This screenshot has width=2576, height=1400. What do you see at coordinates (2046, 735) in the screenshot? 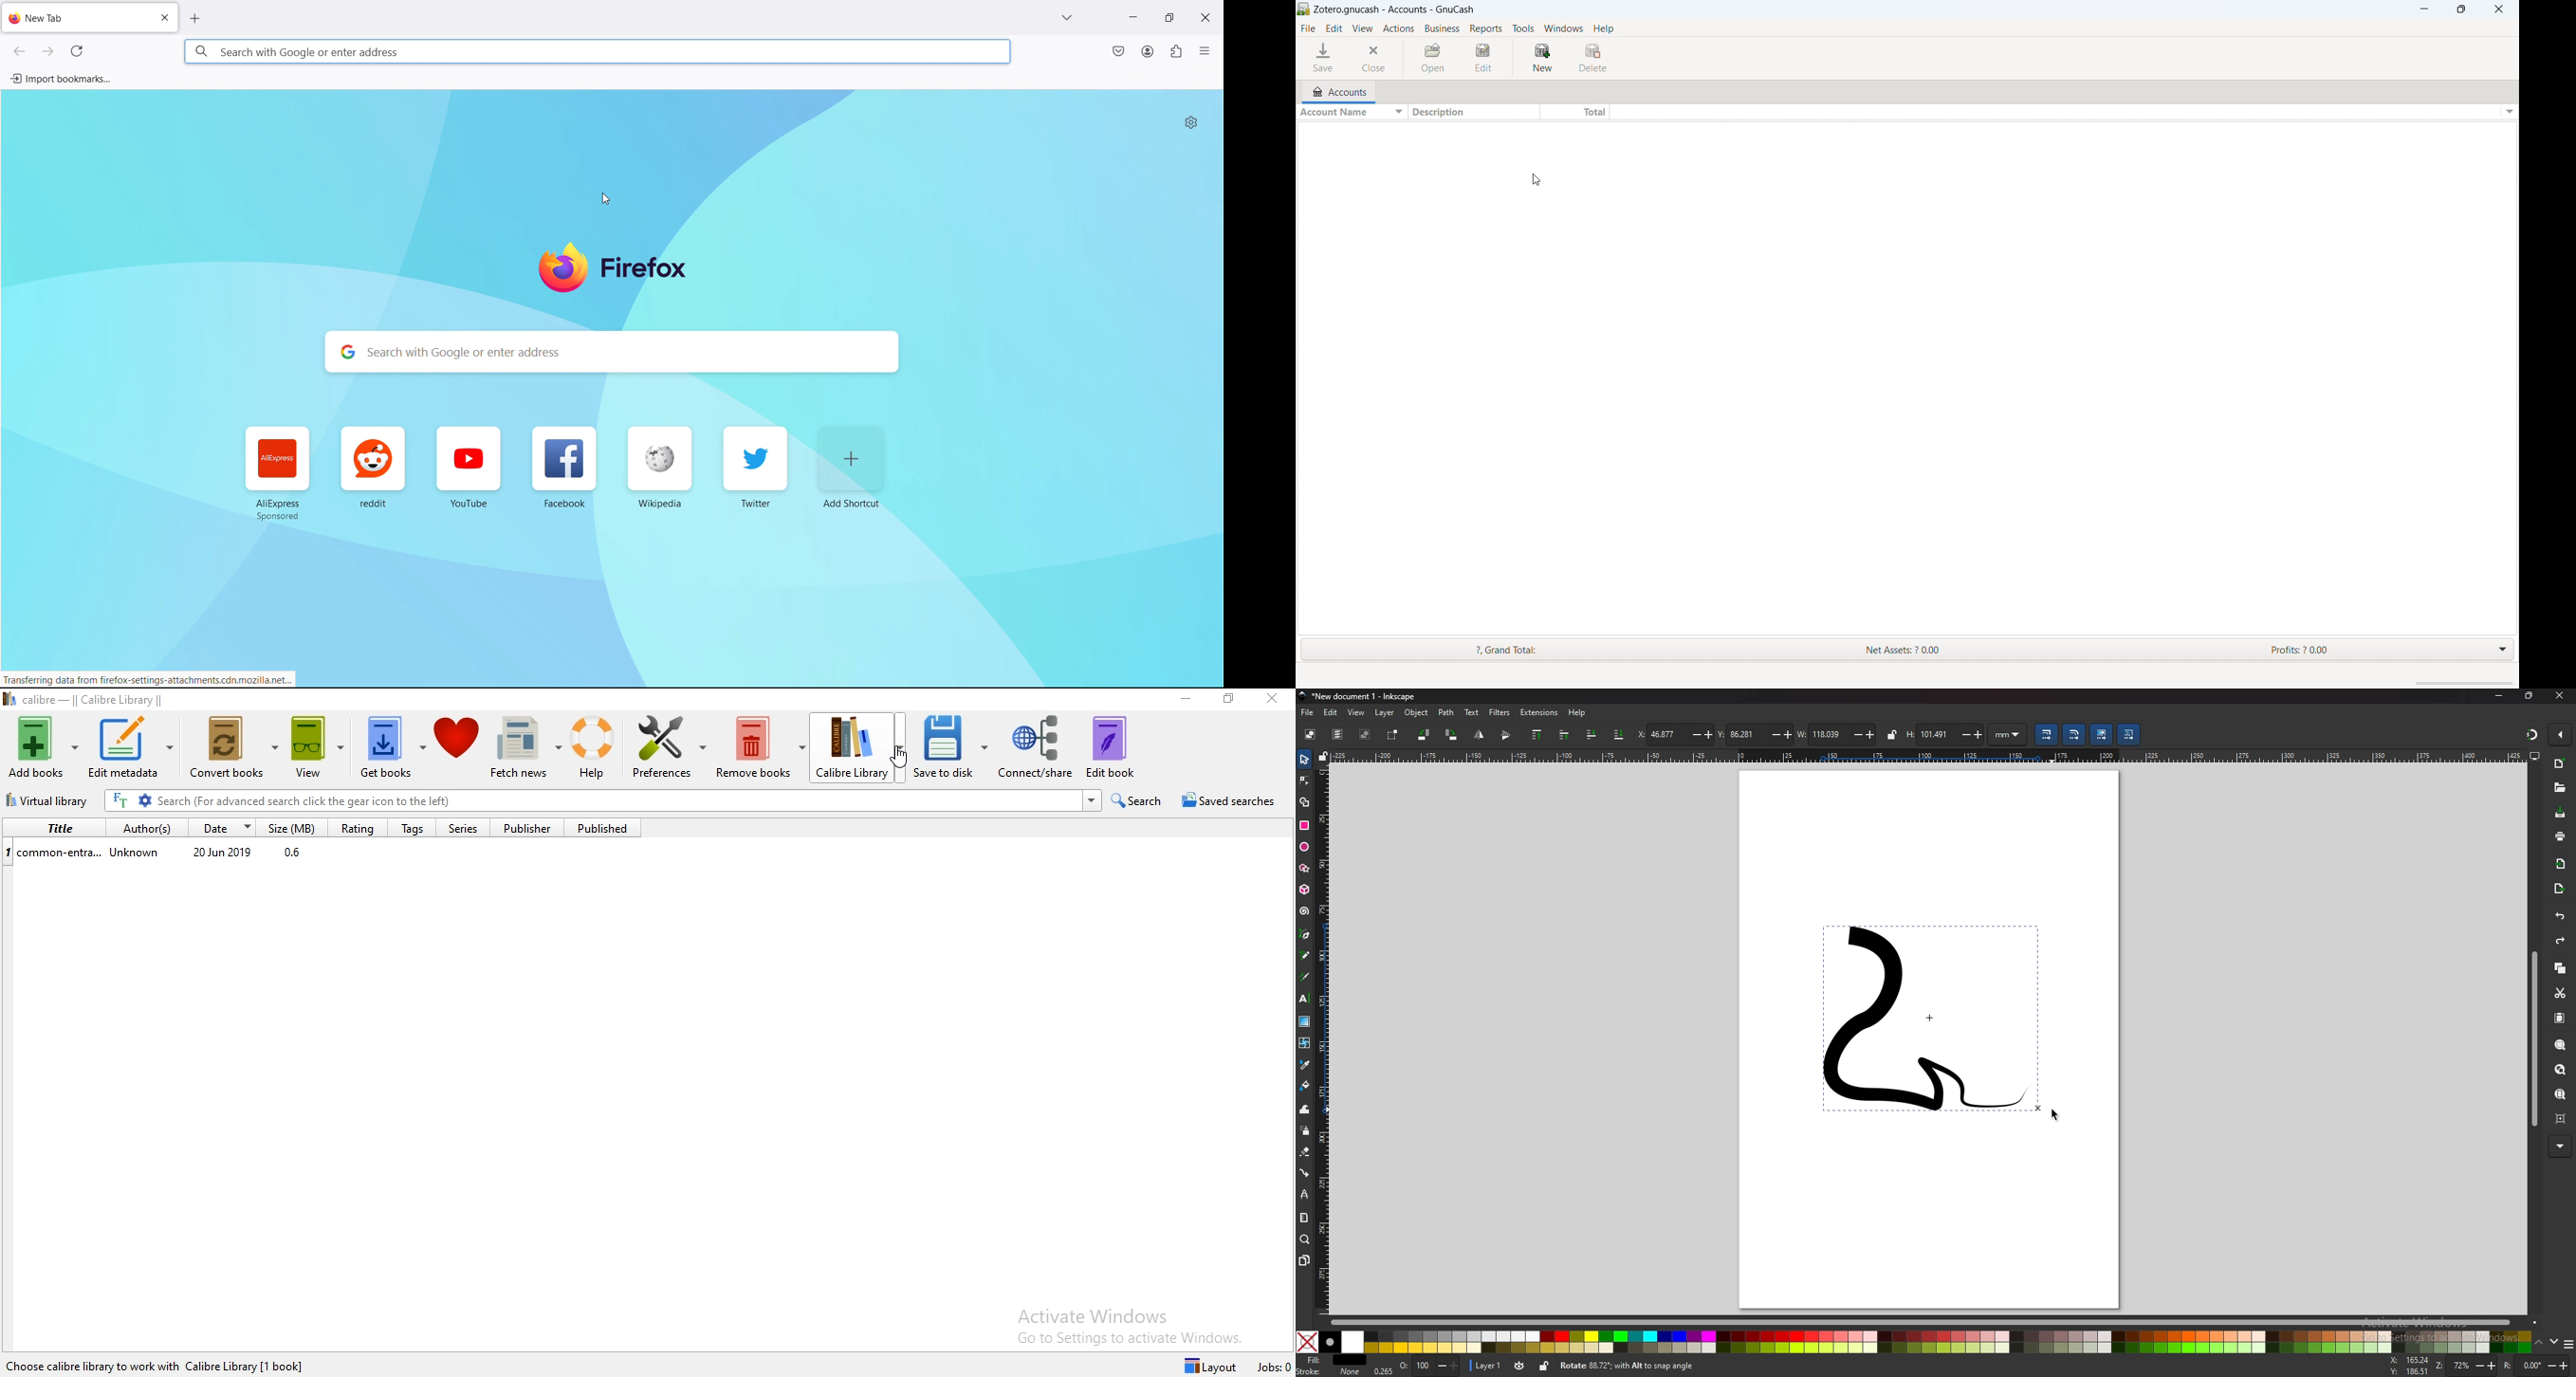
I see `scale stroke` at bounding box center [2046, 735].